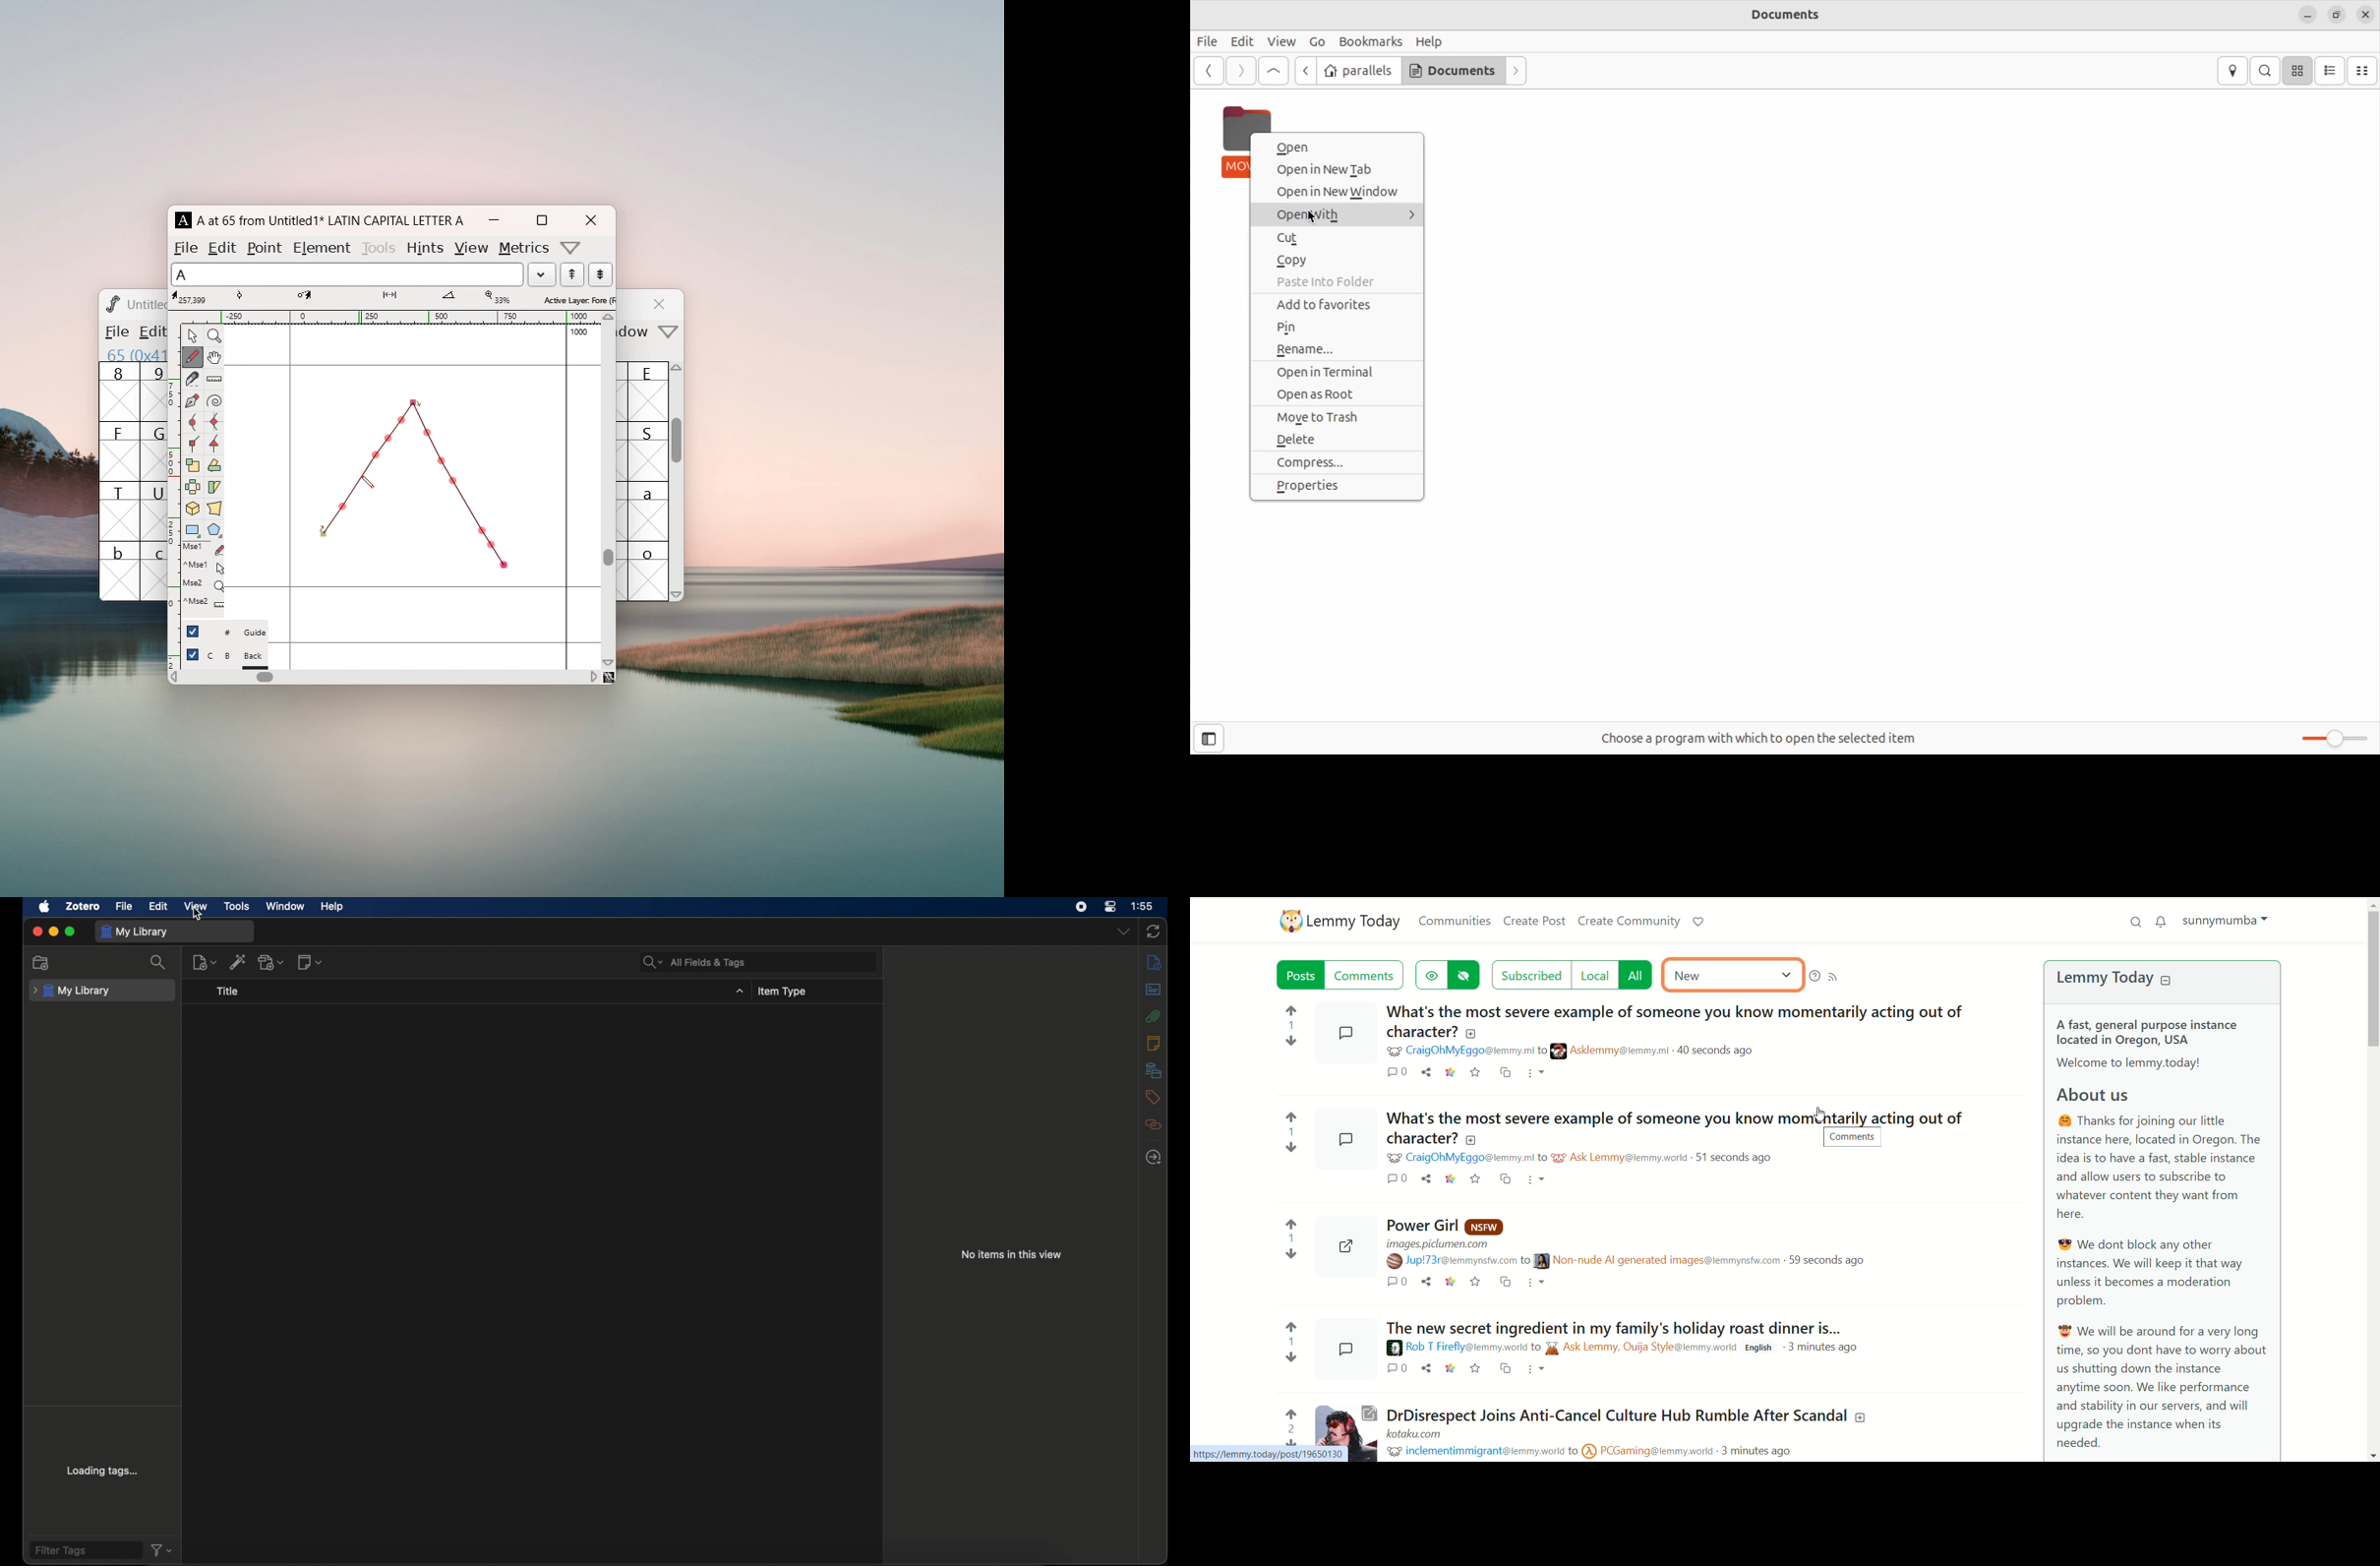  I want to click on no items in this view, so click(1011, 1255).